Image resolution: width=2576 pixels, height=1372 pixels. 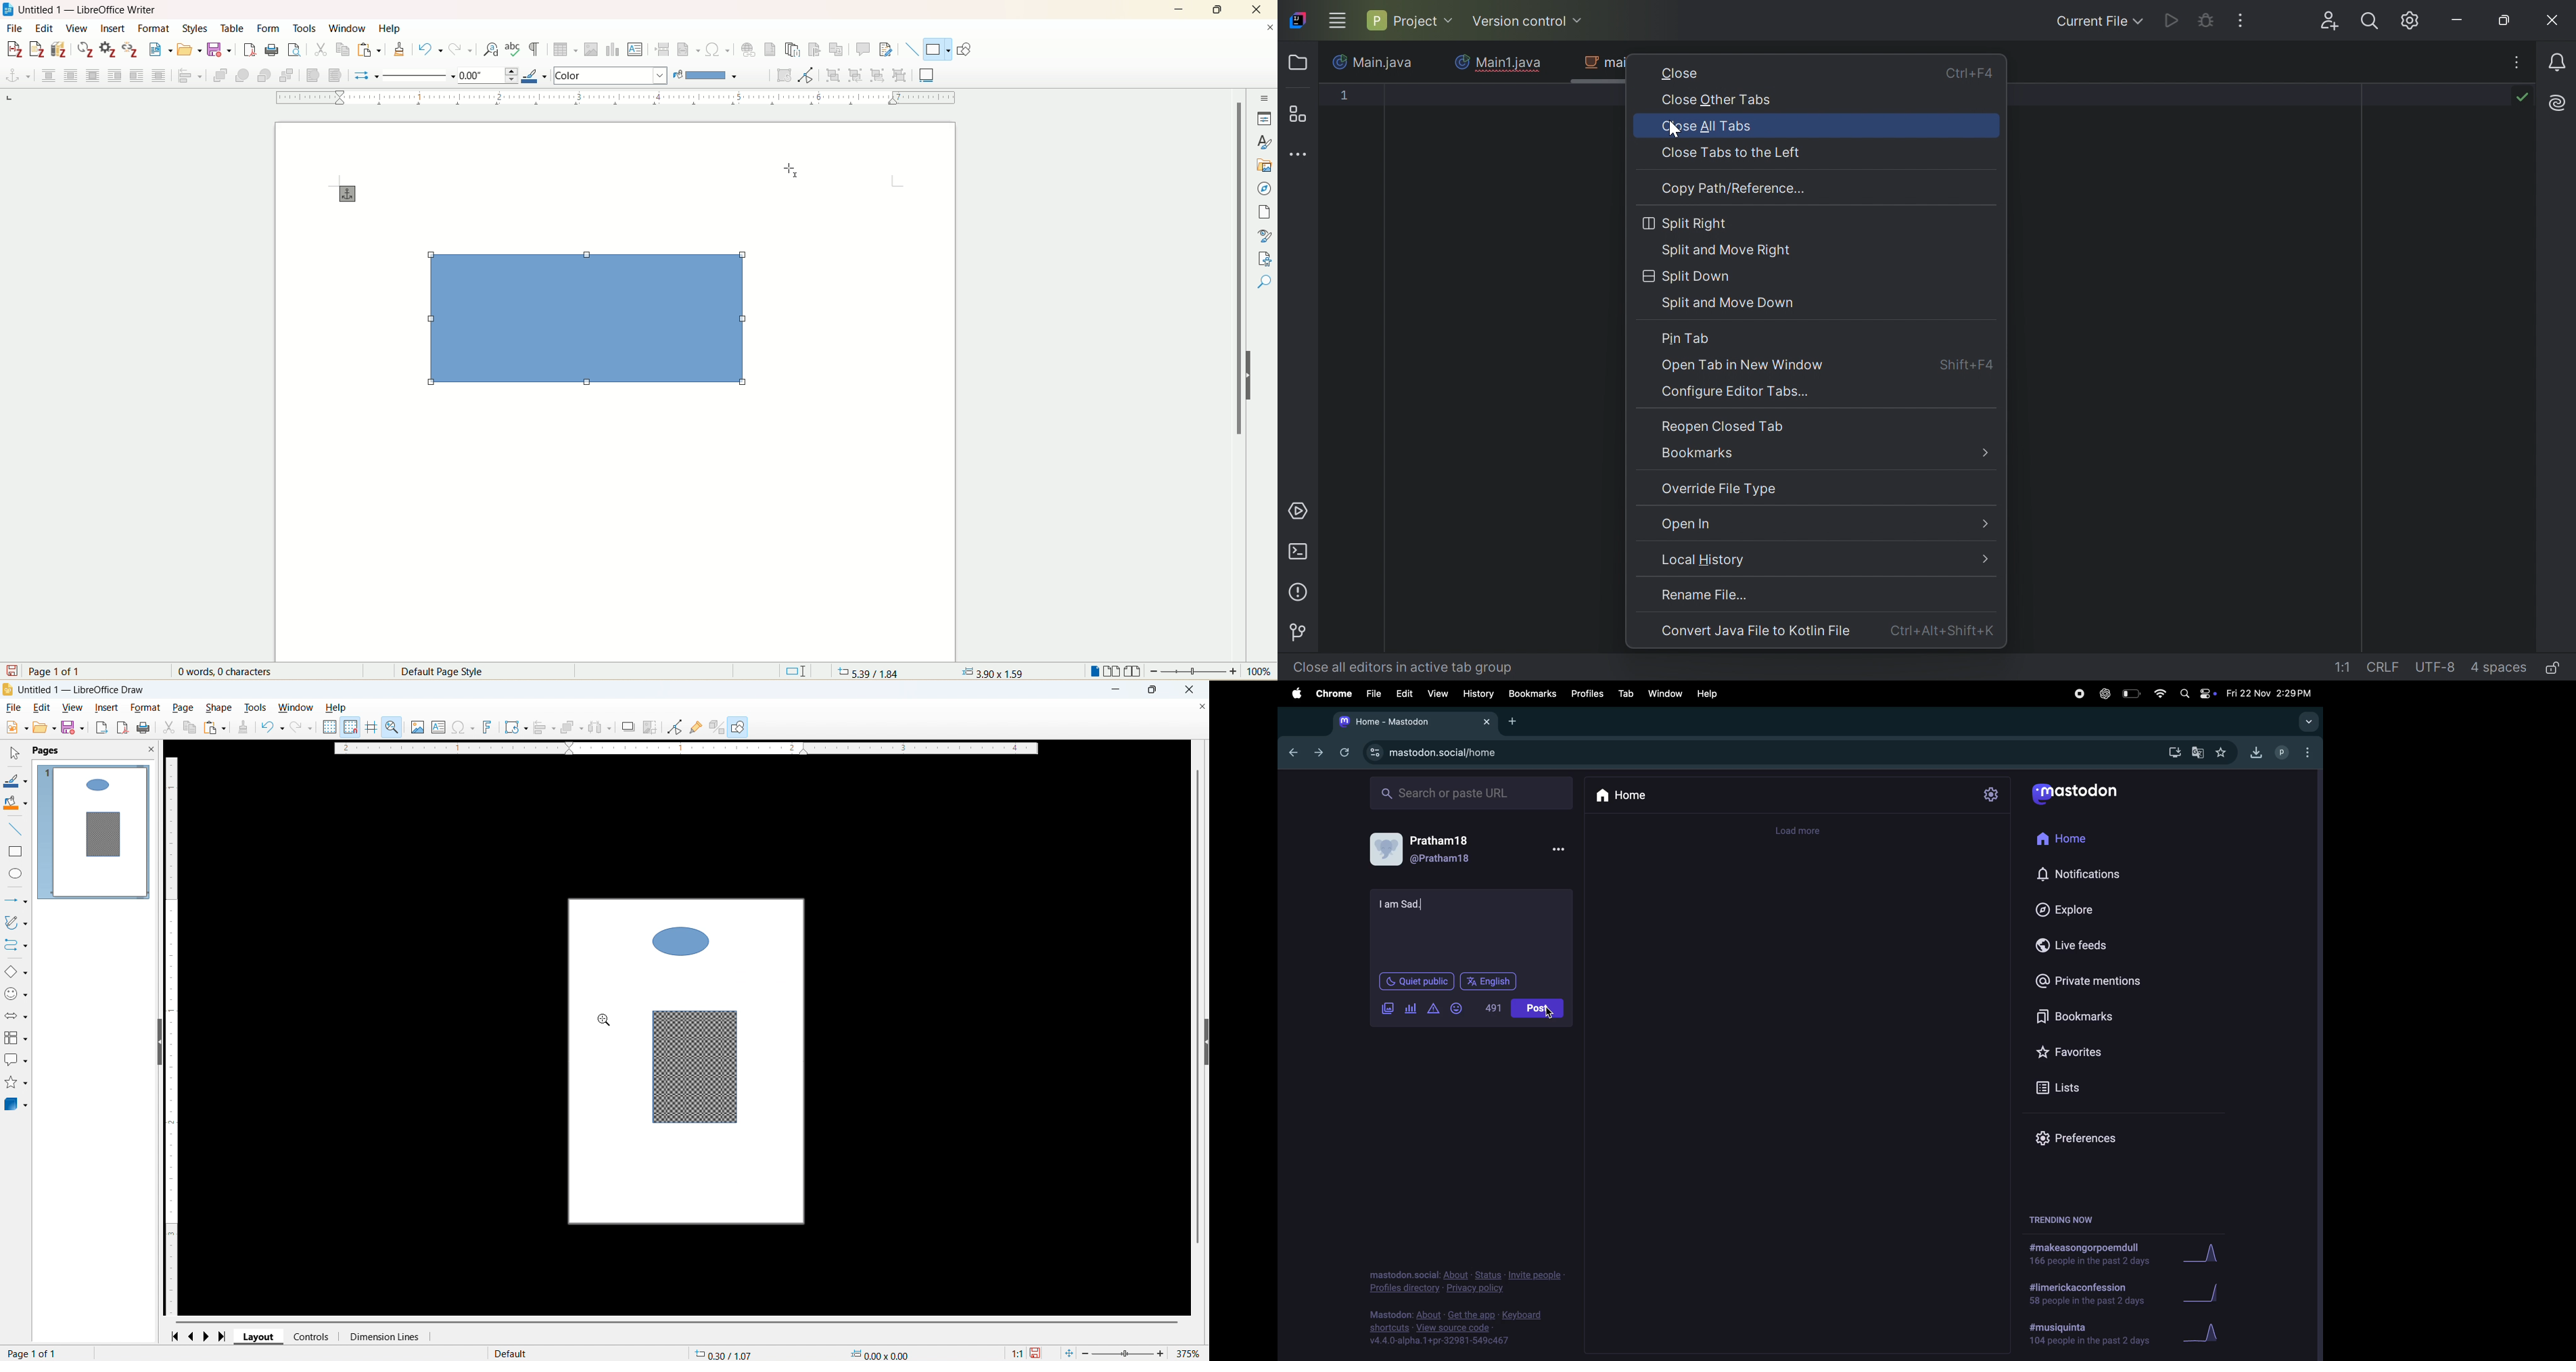 What do you see at coordinates (295, 49) in the screenshot?
I see `print preview` at bounding box center [295, 49].